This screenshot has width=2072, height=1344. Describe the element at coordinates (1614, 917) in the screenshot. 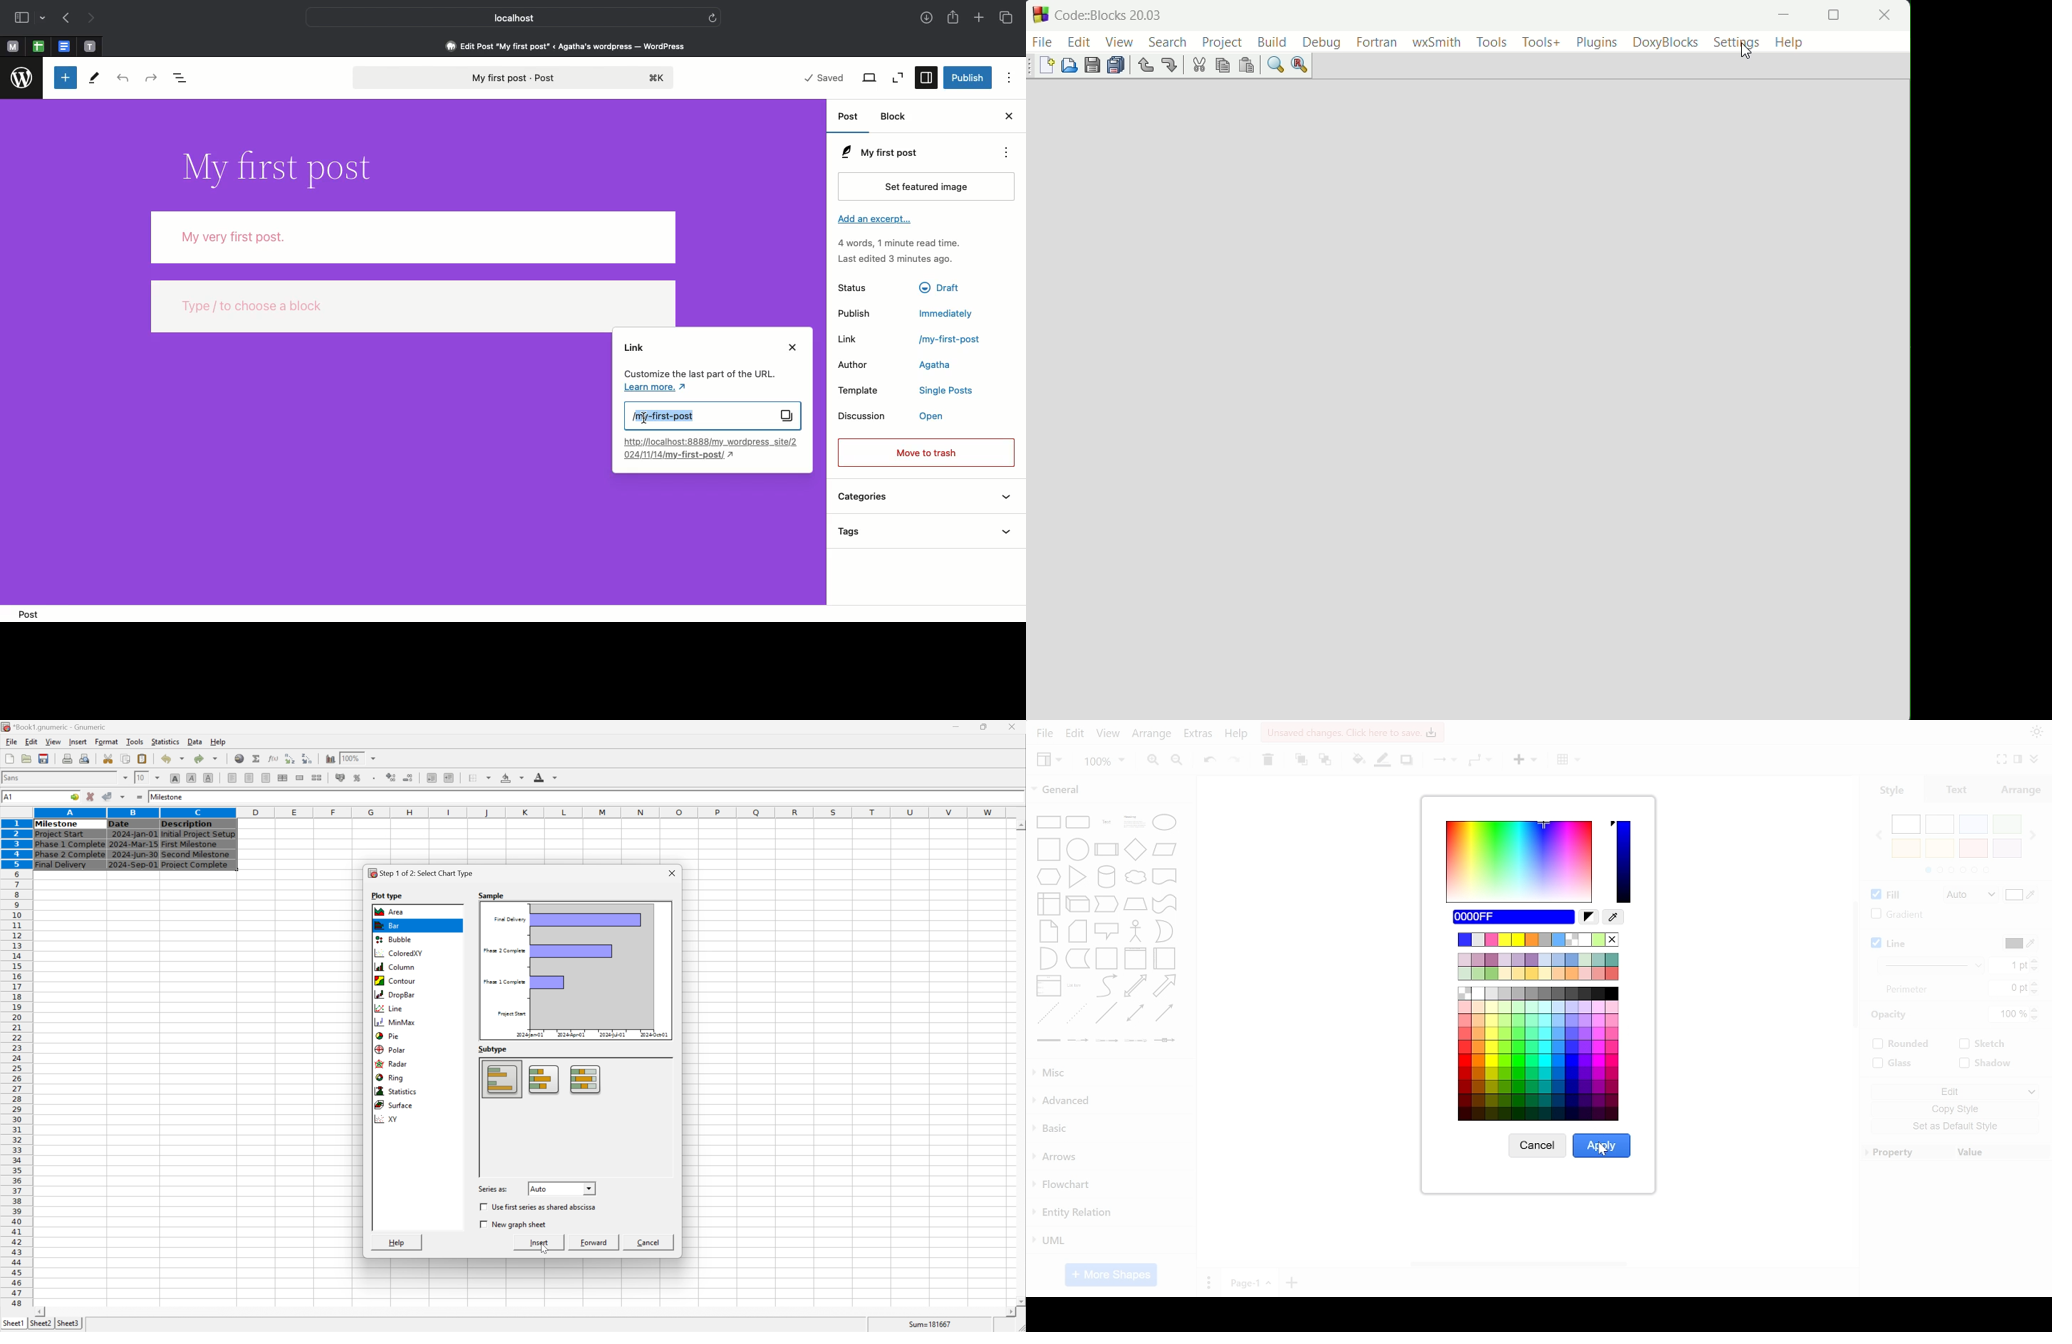

I see `pick color` at that location.